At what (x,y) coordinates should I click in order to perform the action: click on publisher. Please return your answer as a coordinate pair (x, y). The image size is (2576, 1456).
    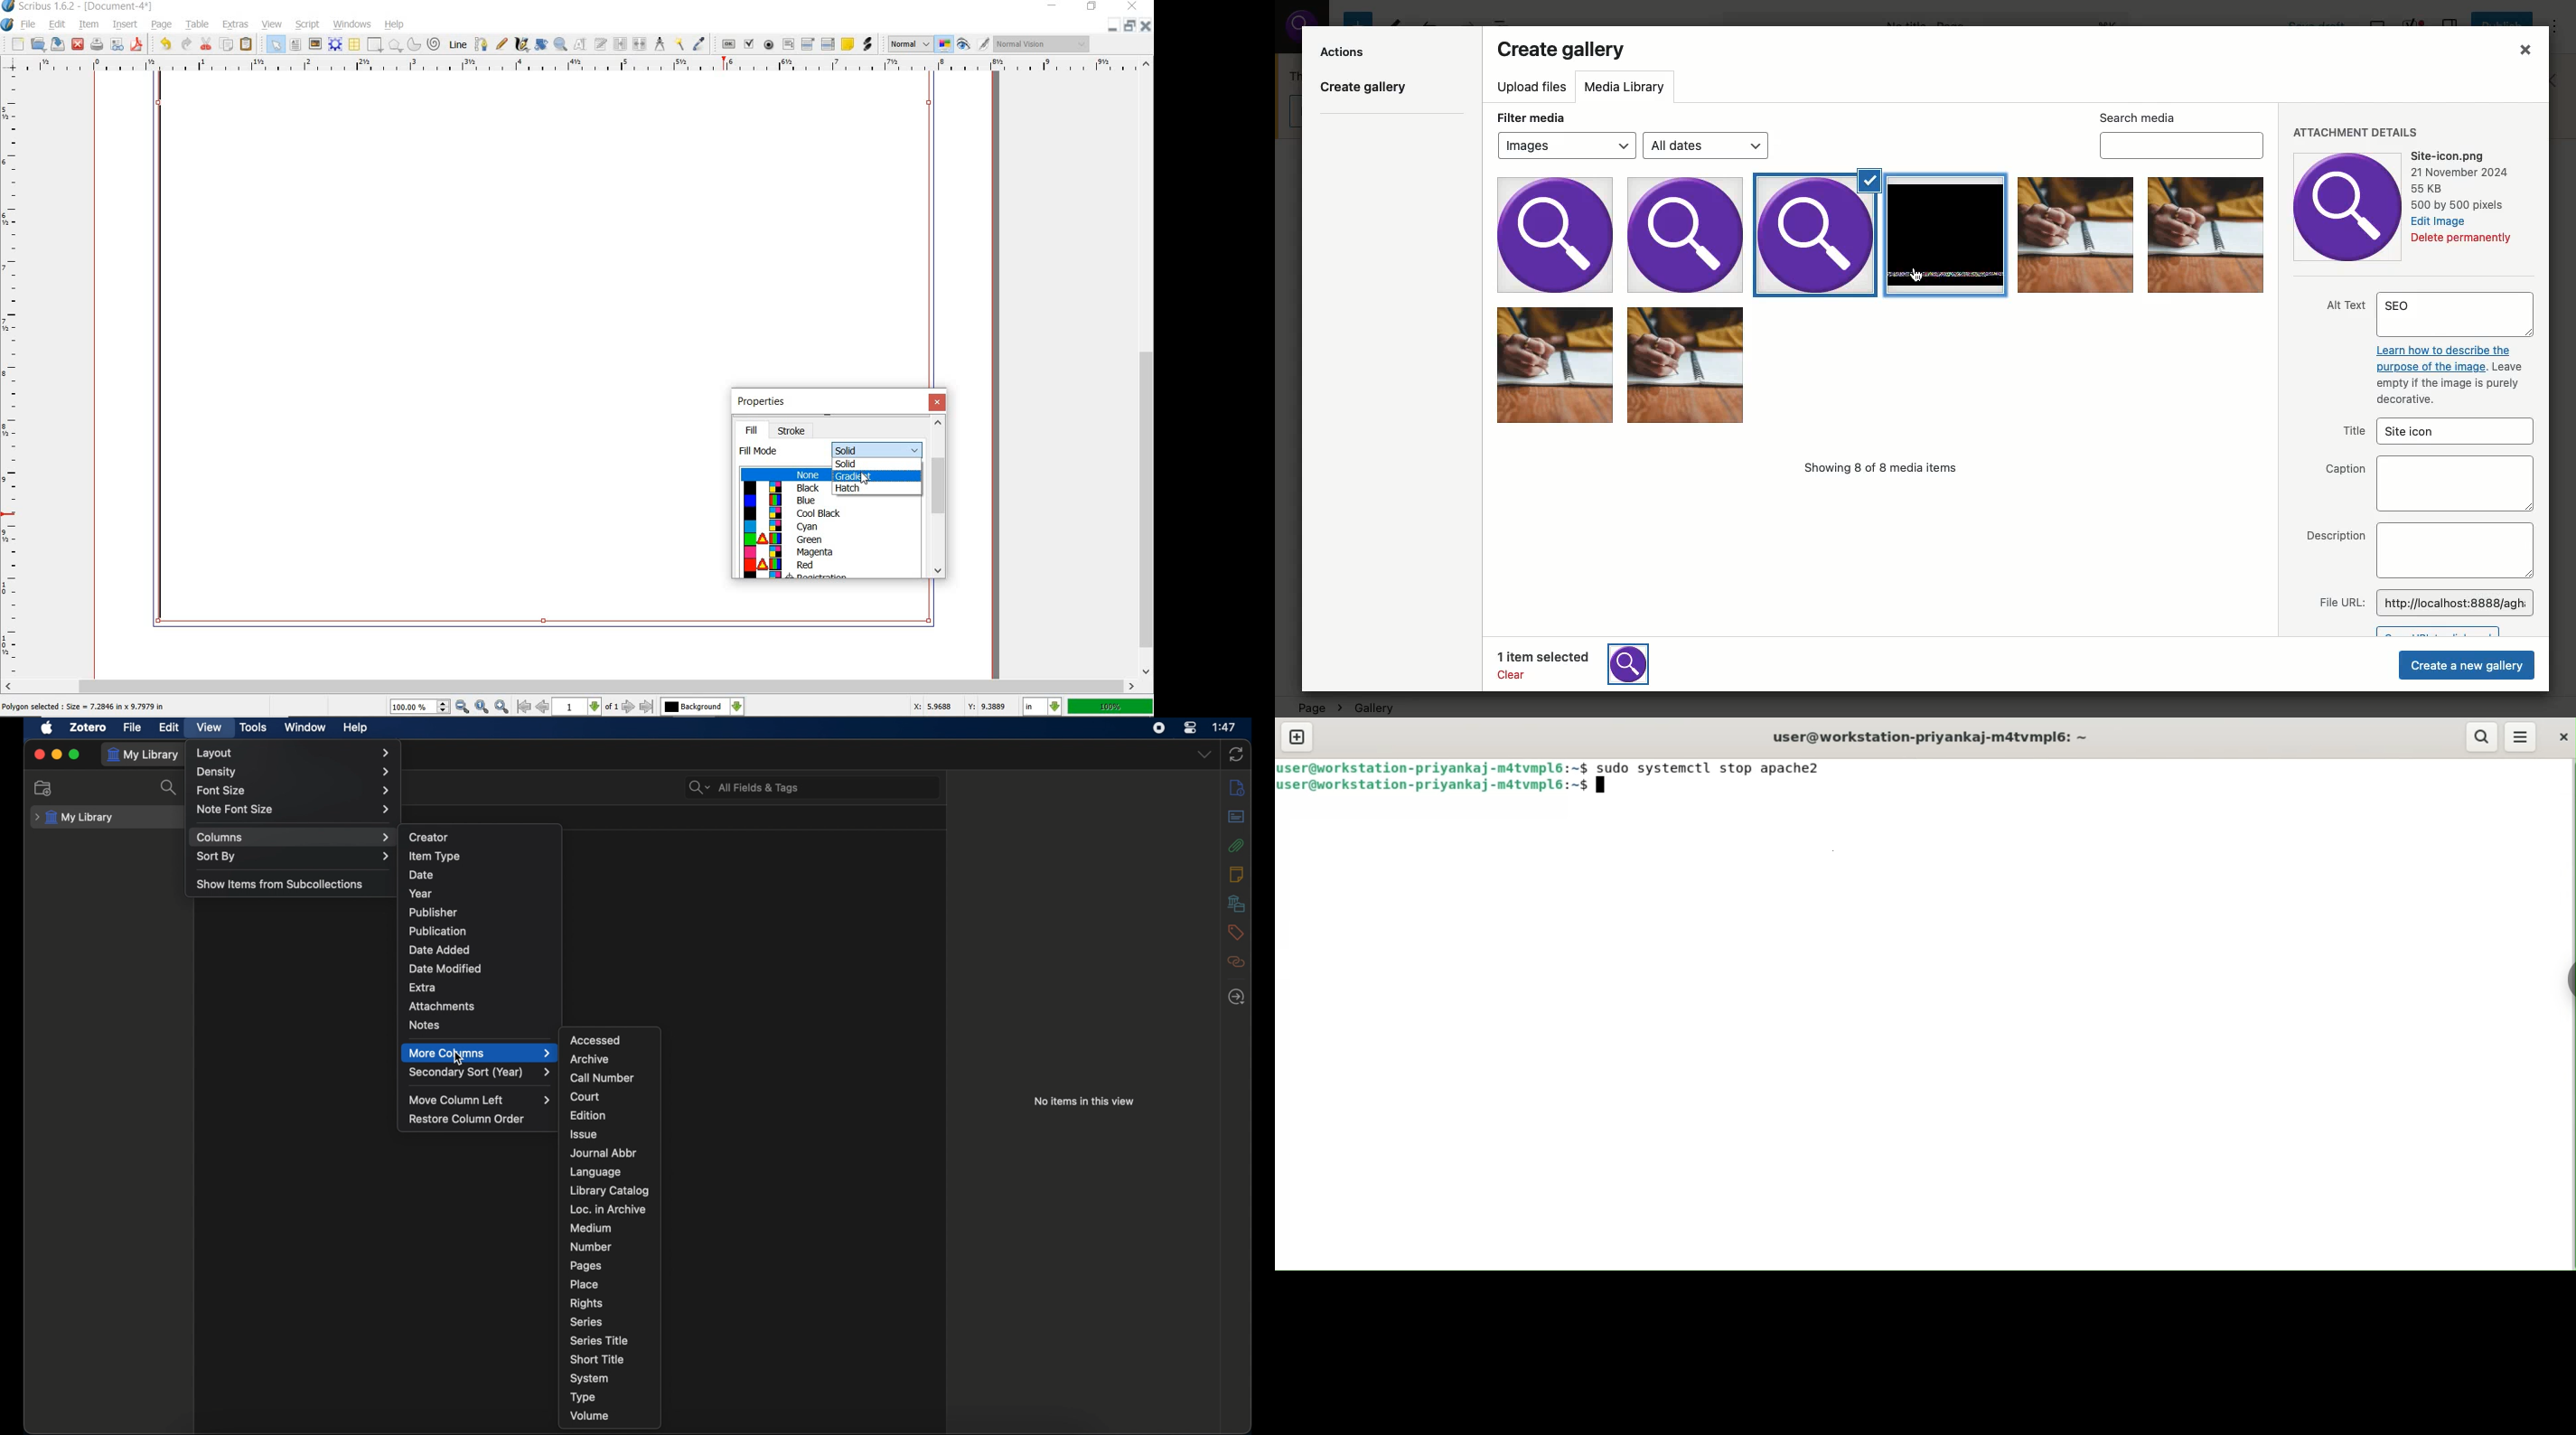
    Looking at the image, I should click on (432, 912).